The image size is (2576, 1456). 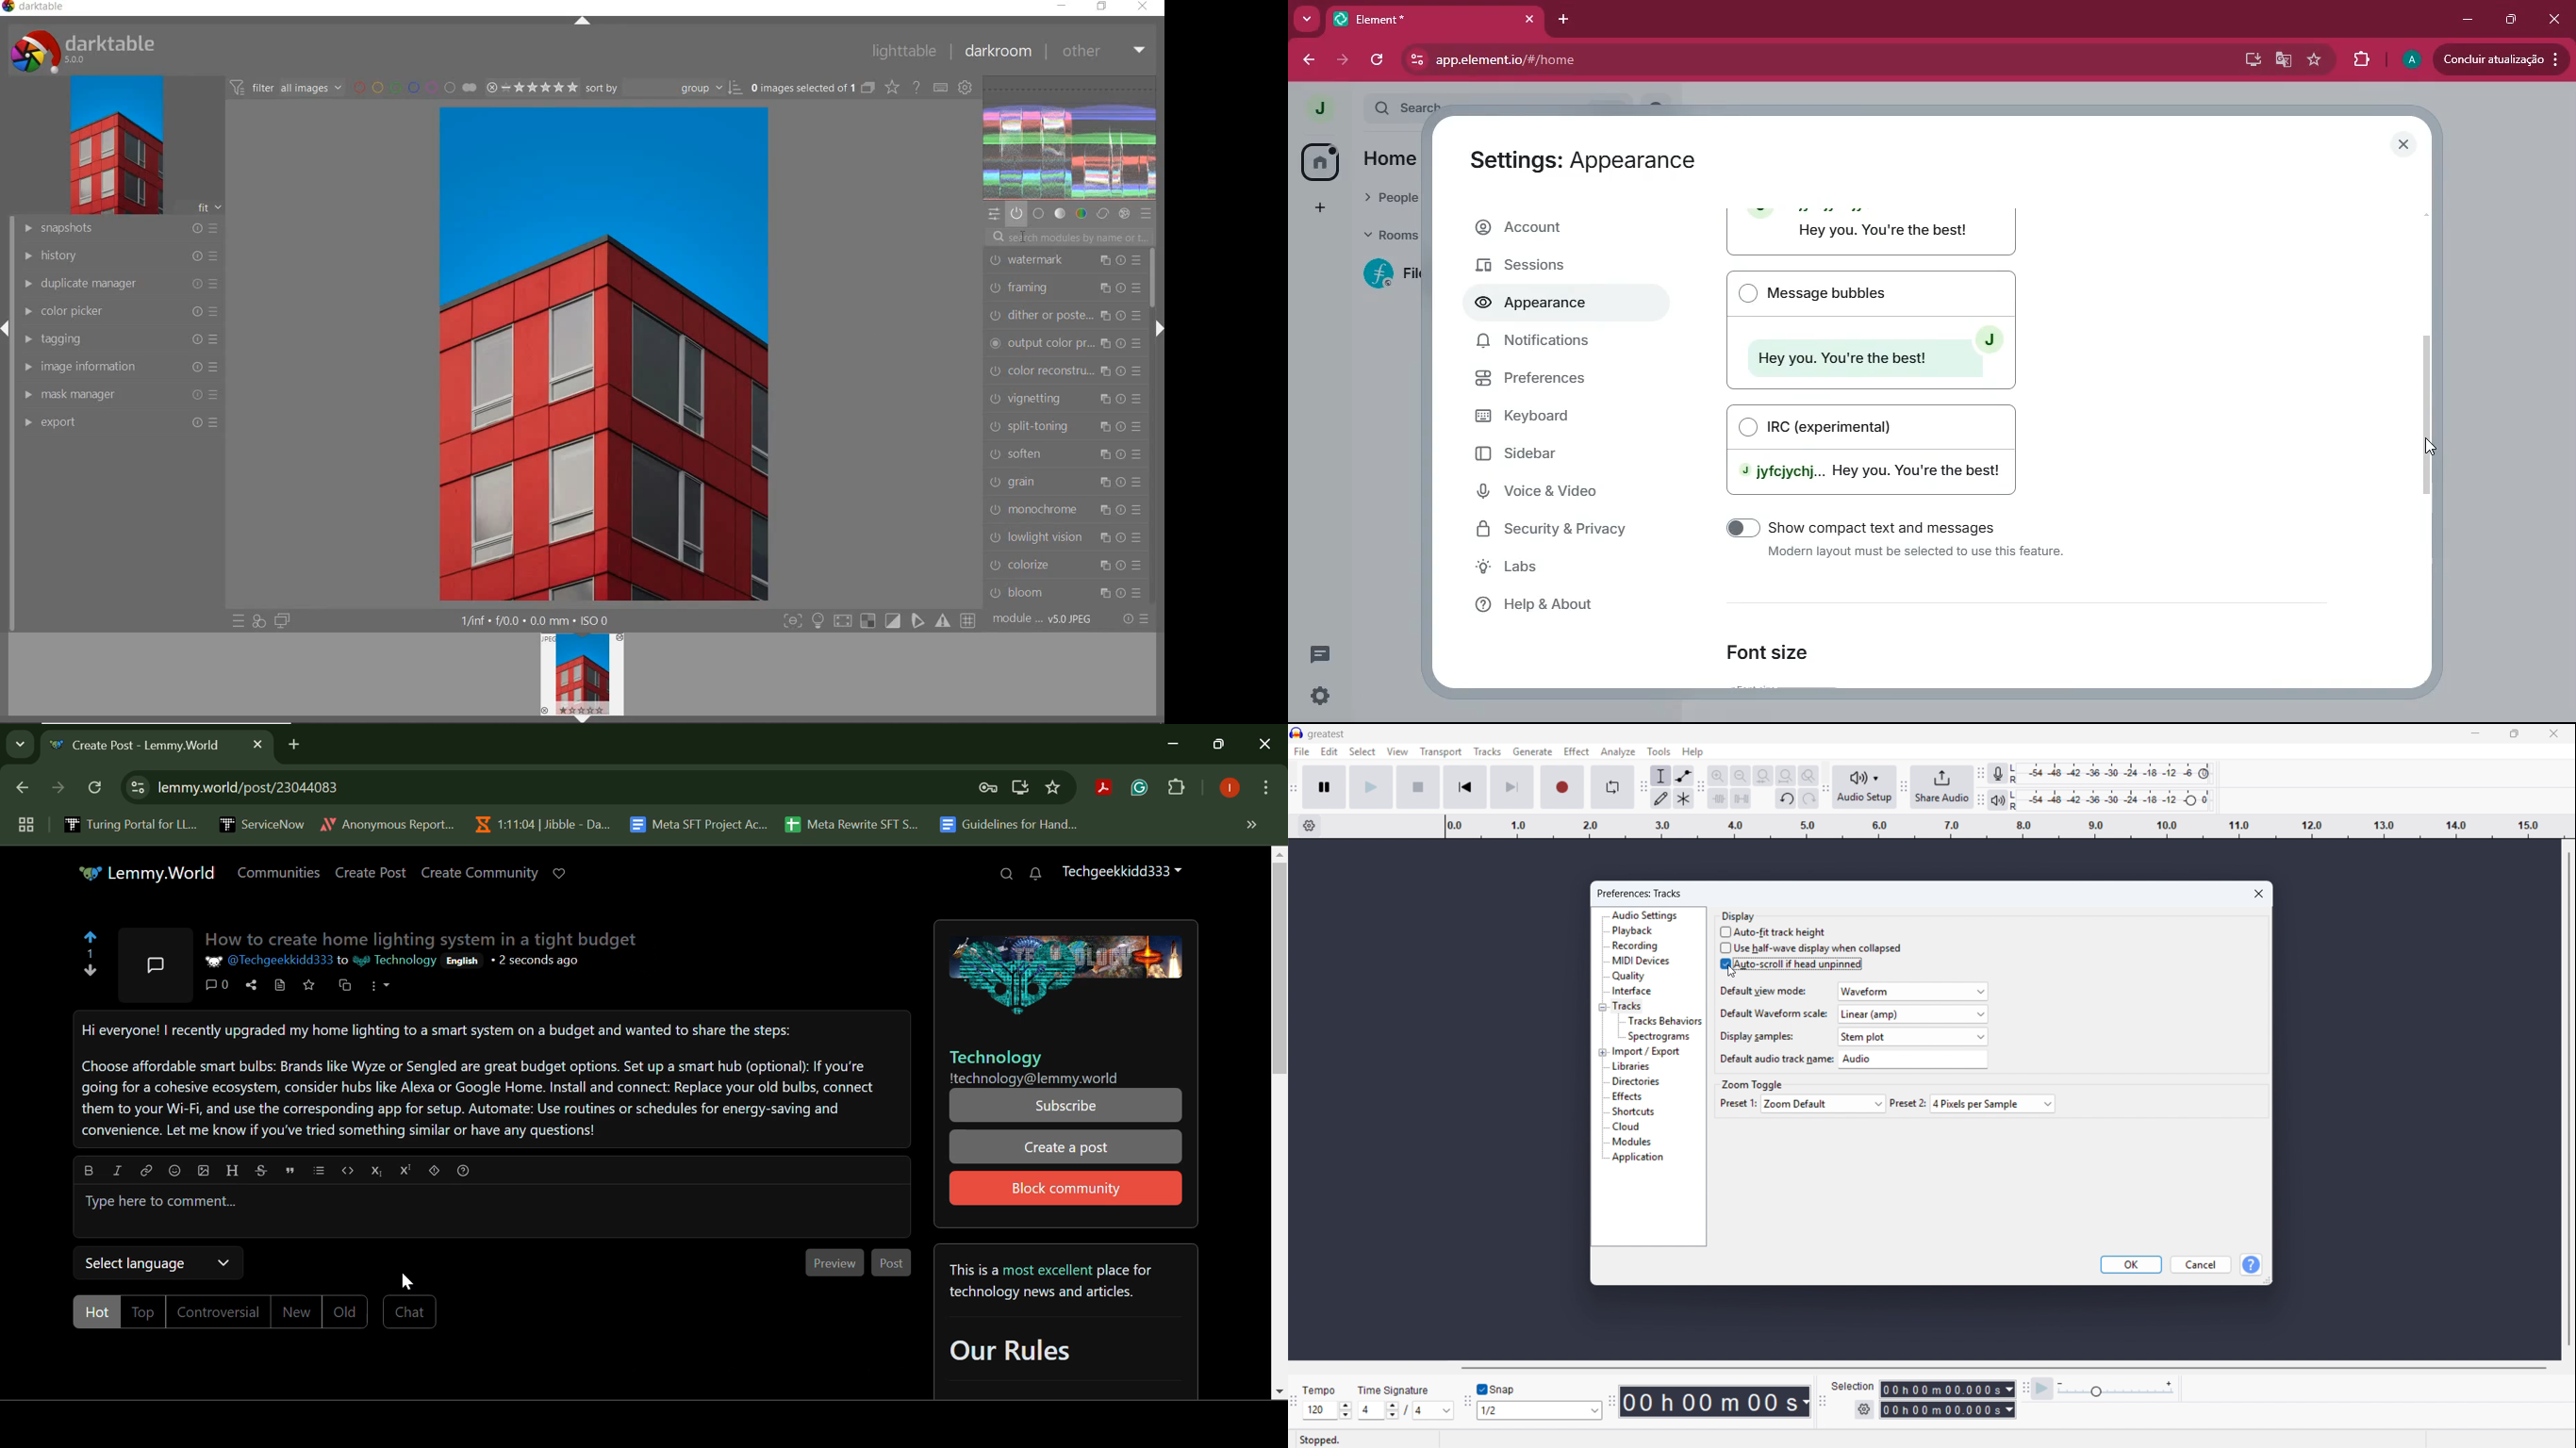 I want to click on Close Window, so click(x=1265, y=745).